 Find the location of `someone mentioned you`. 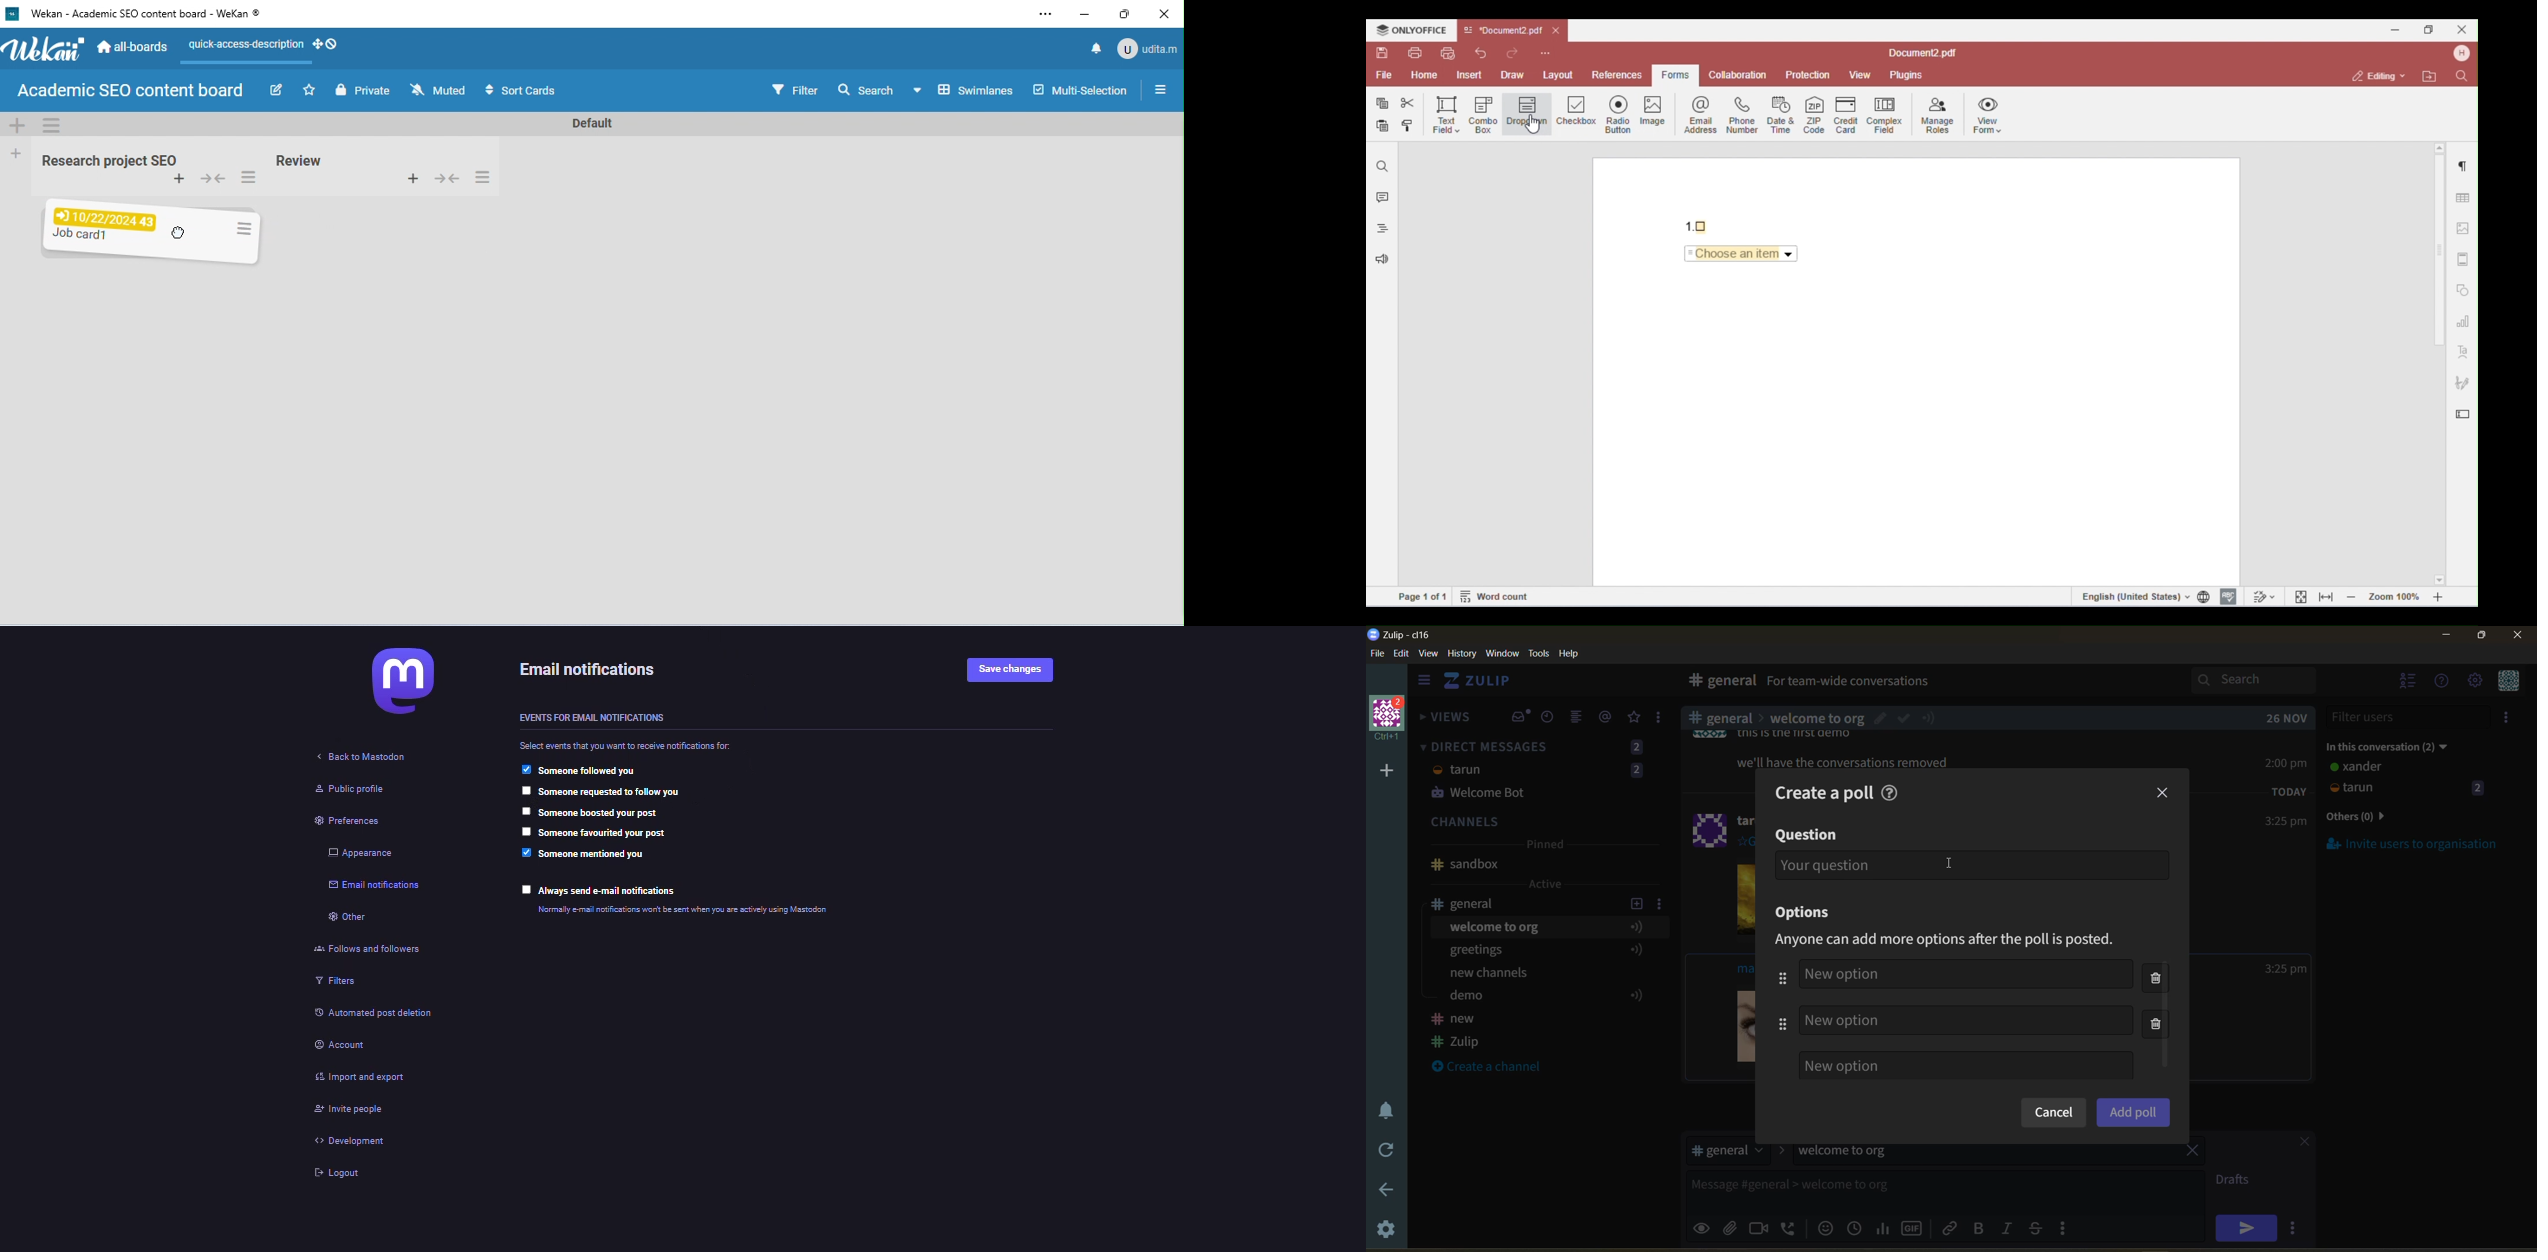

someone mentioned you is located at coordinates (597, 855).